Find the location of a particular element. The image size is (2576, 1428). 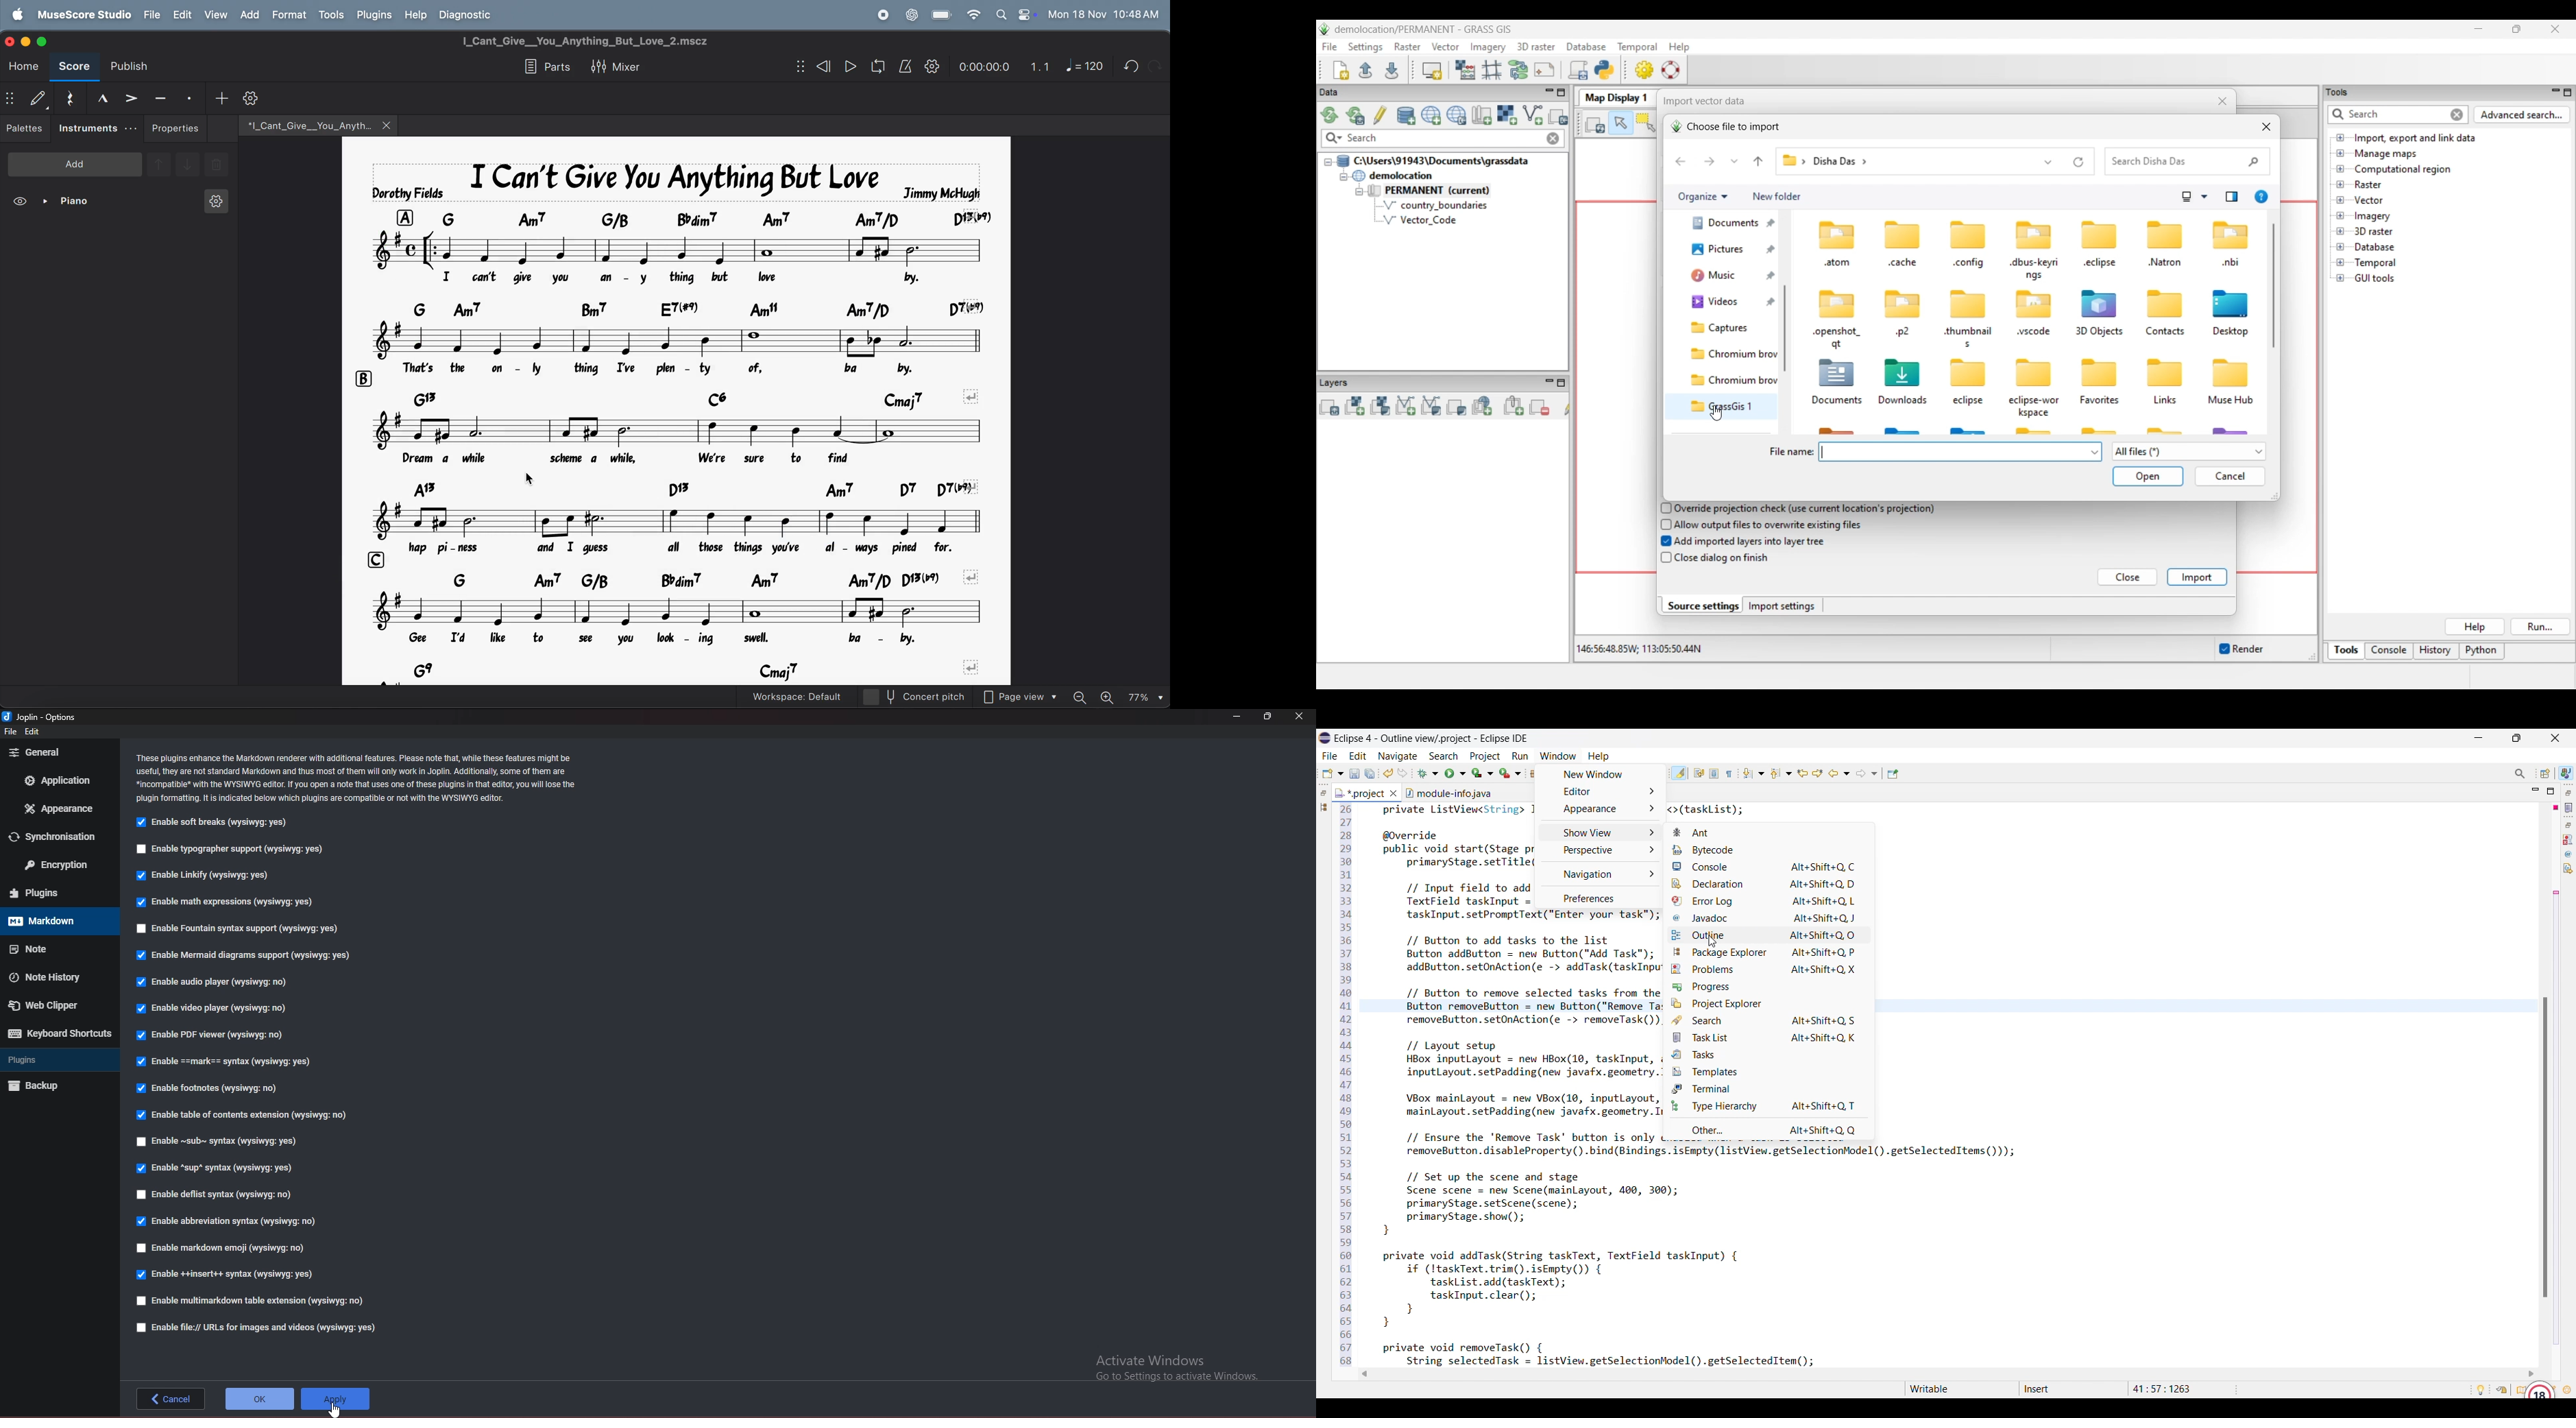

format is located at coordinates (289, 15).